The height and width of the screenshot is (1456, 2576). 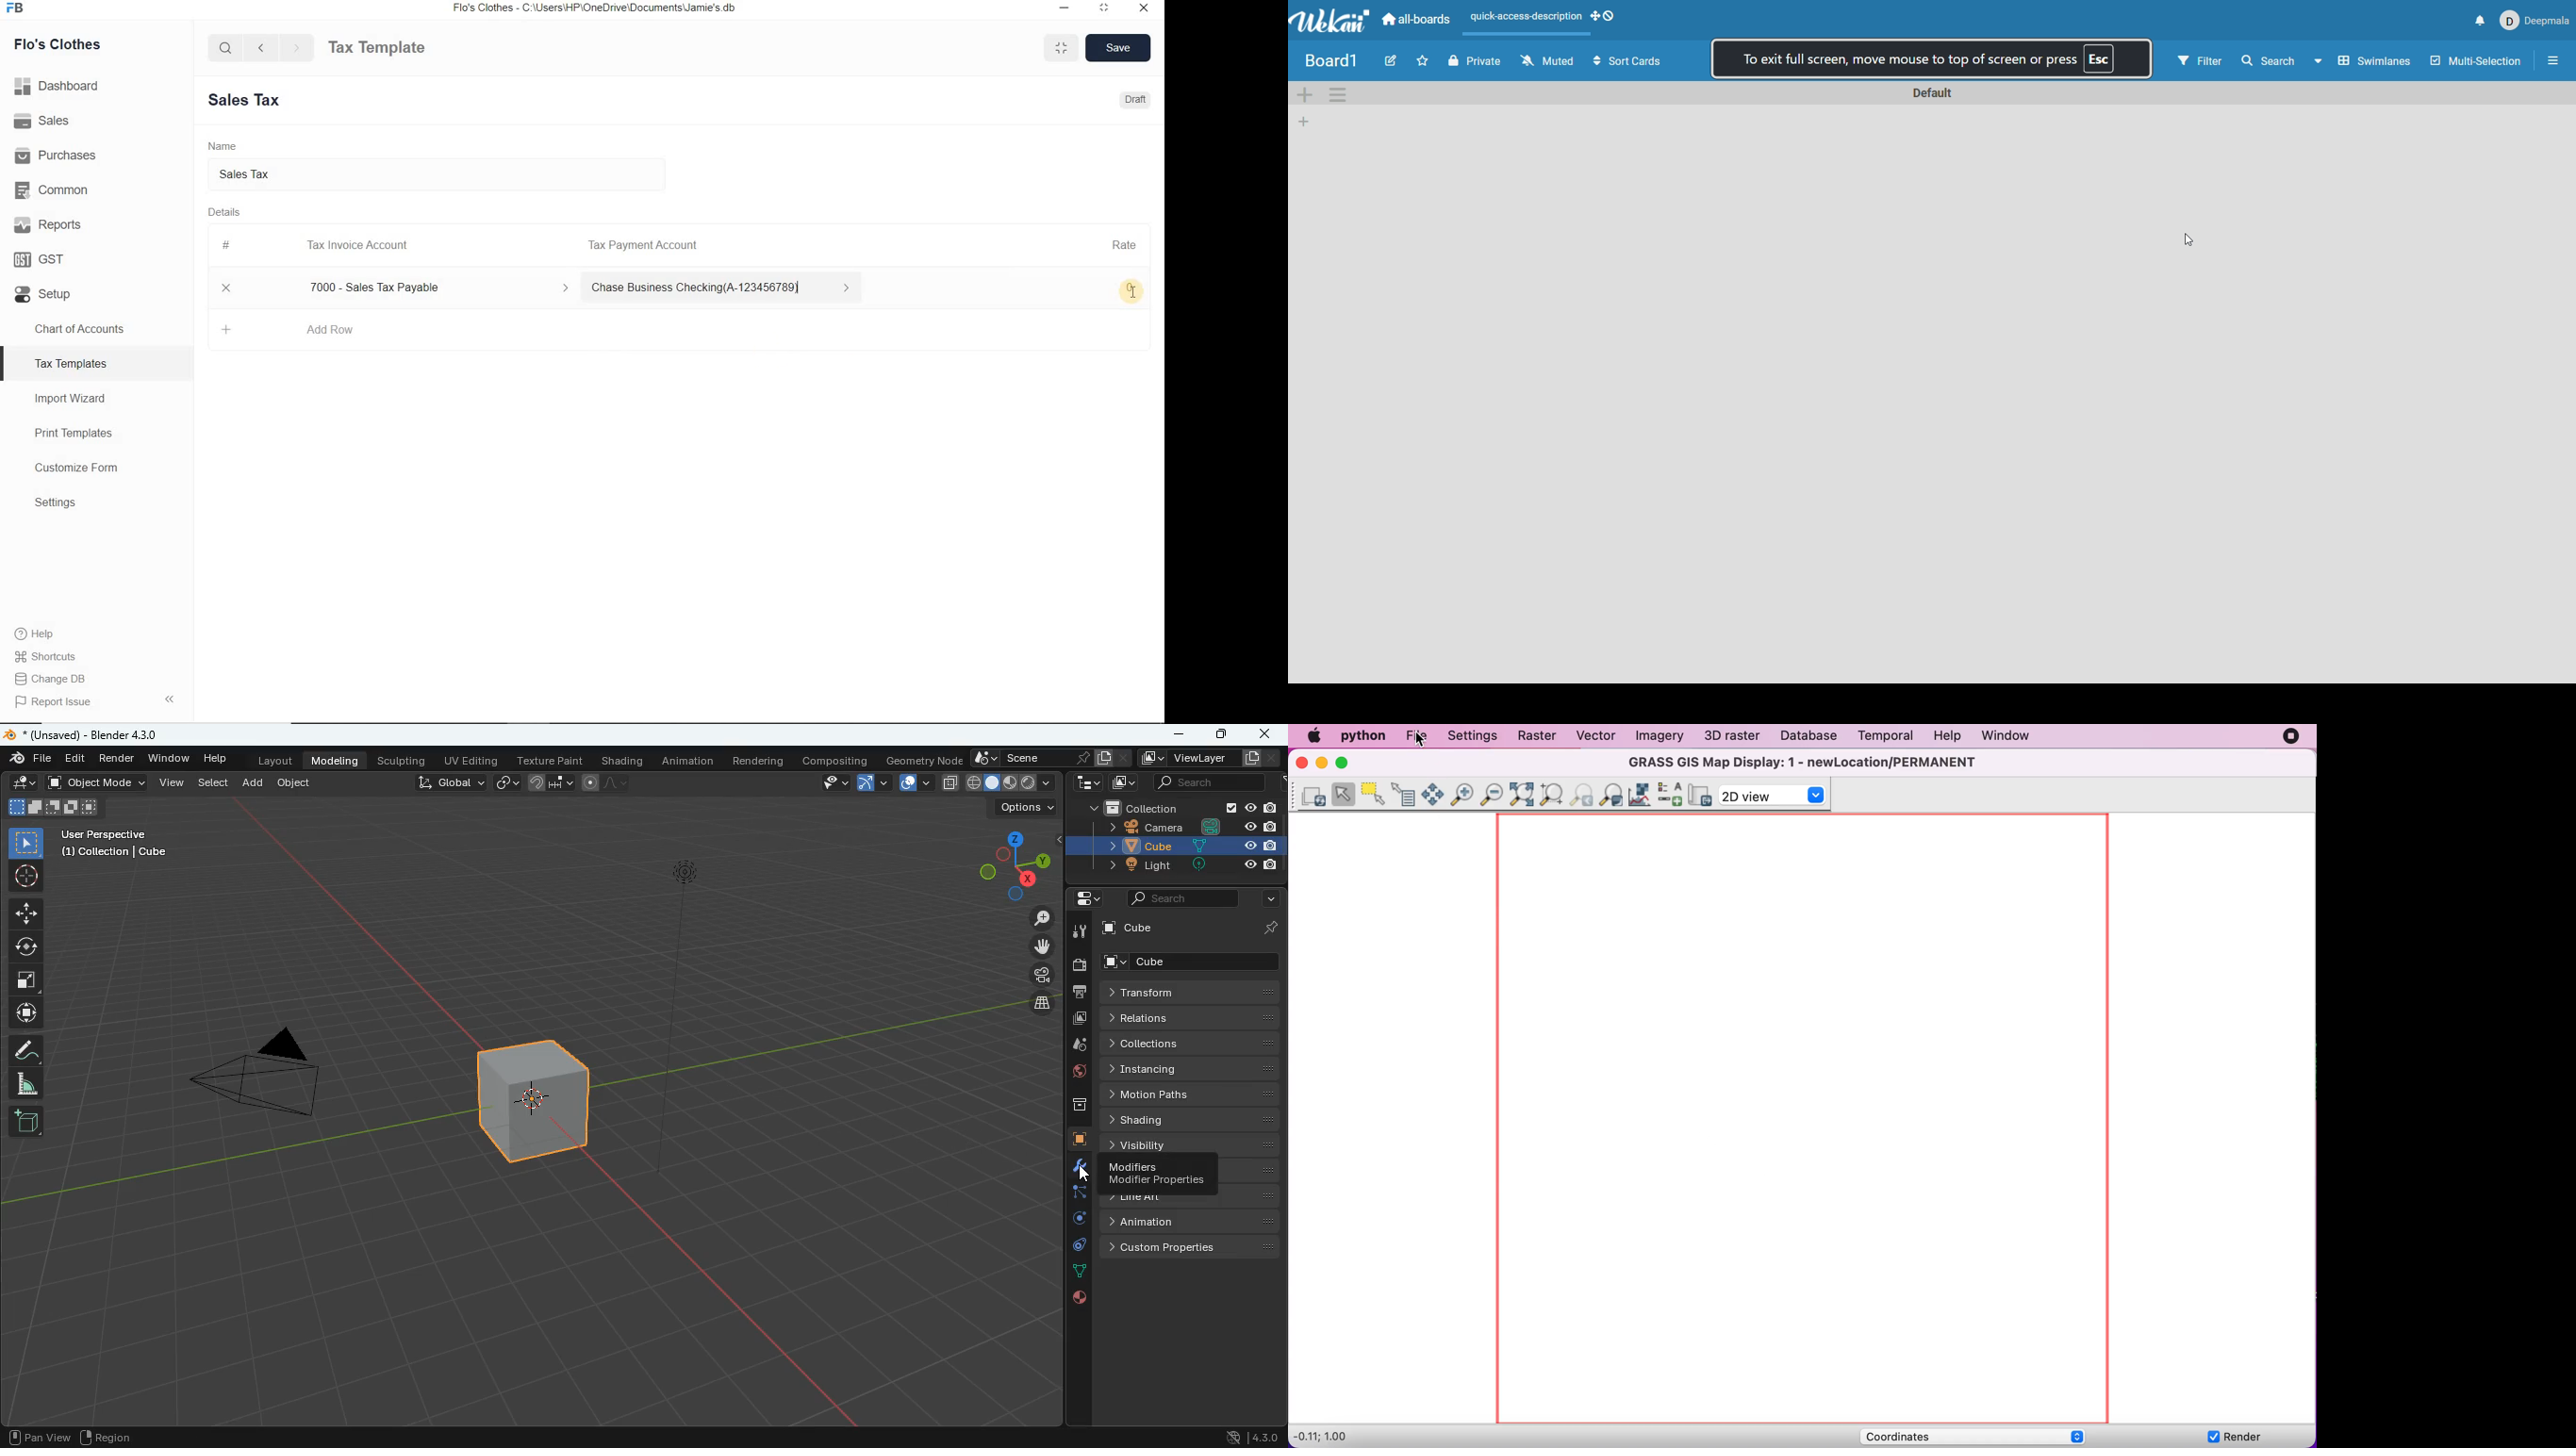 I want to click on 0, so click(x=1131, y=286).